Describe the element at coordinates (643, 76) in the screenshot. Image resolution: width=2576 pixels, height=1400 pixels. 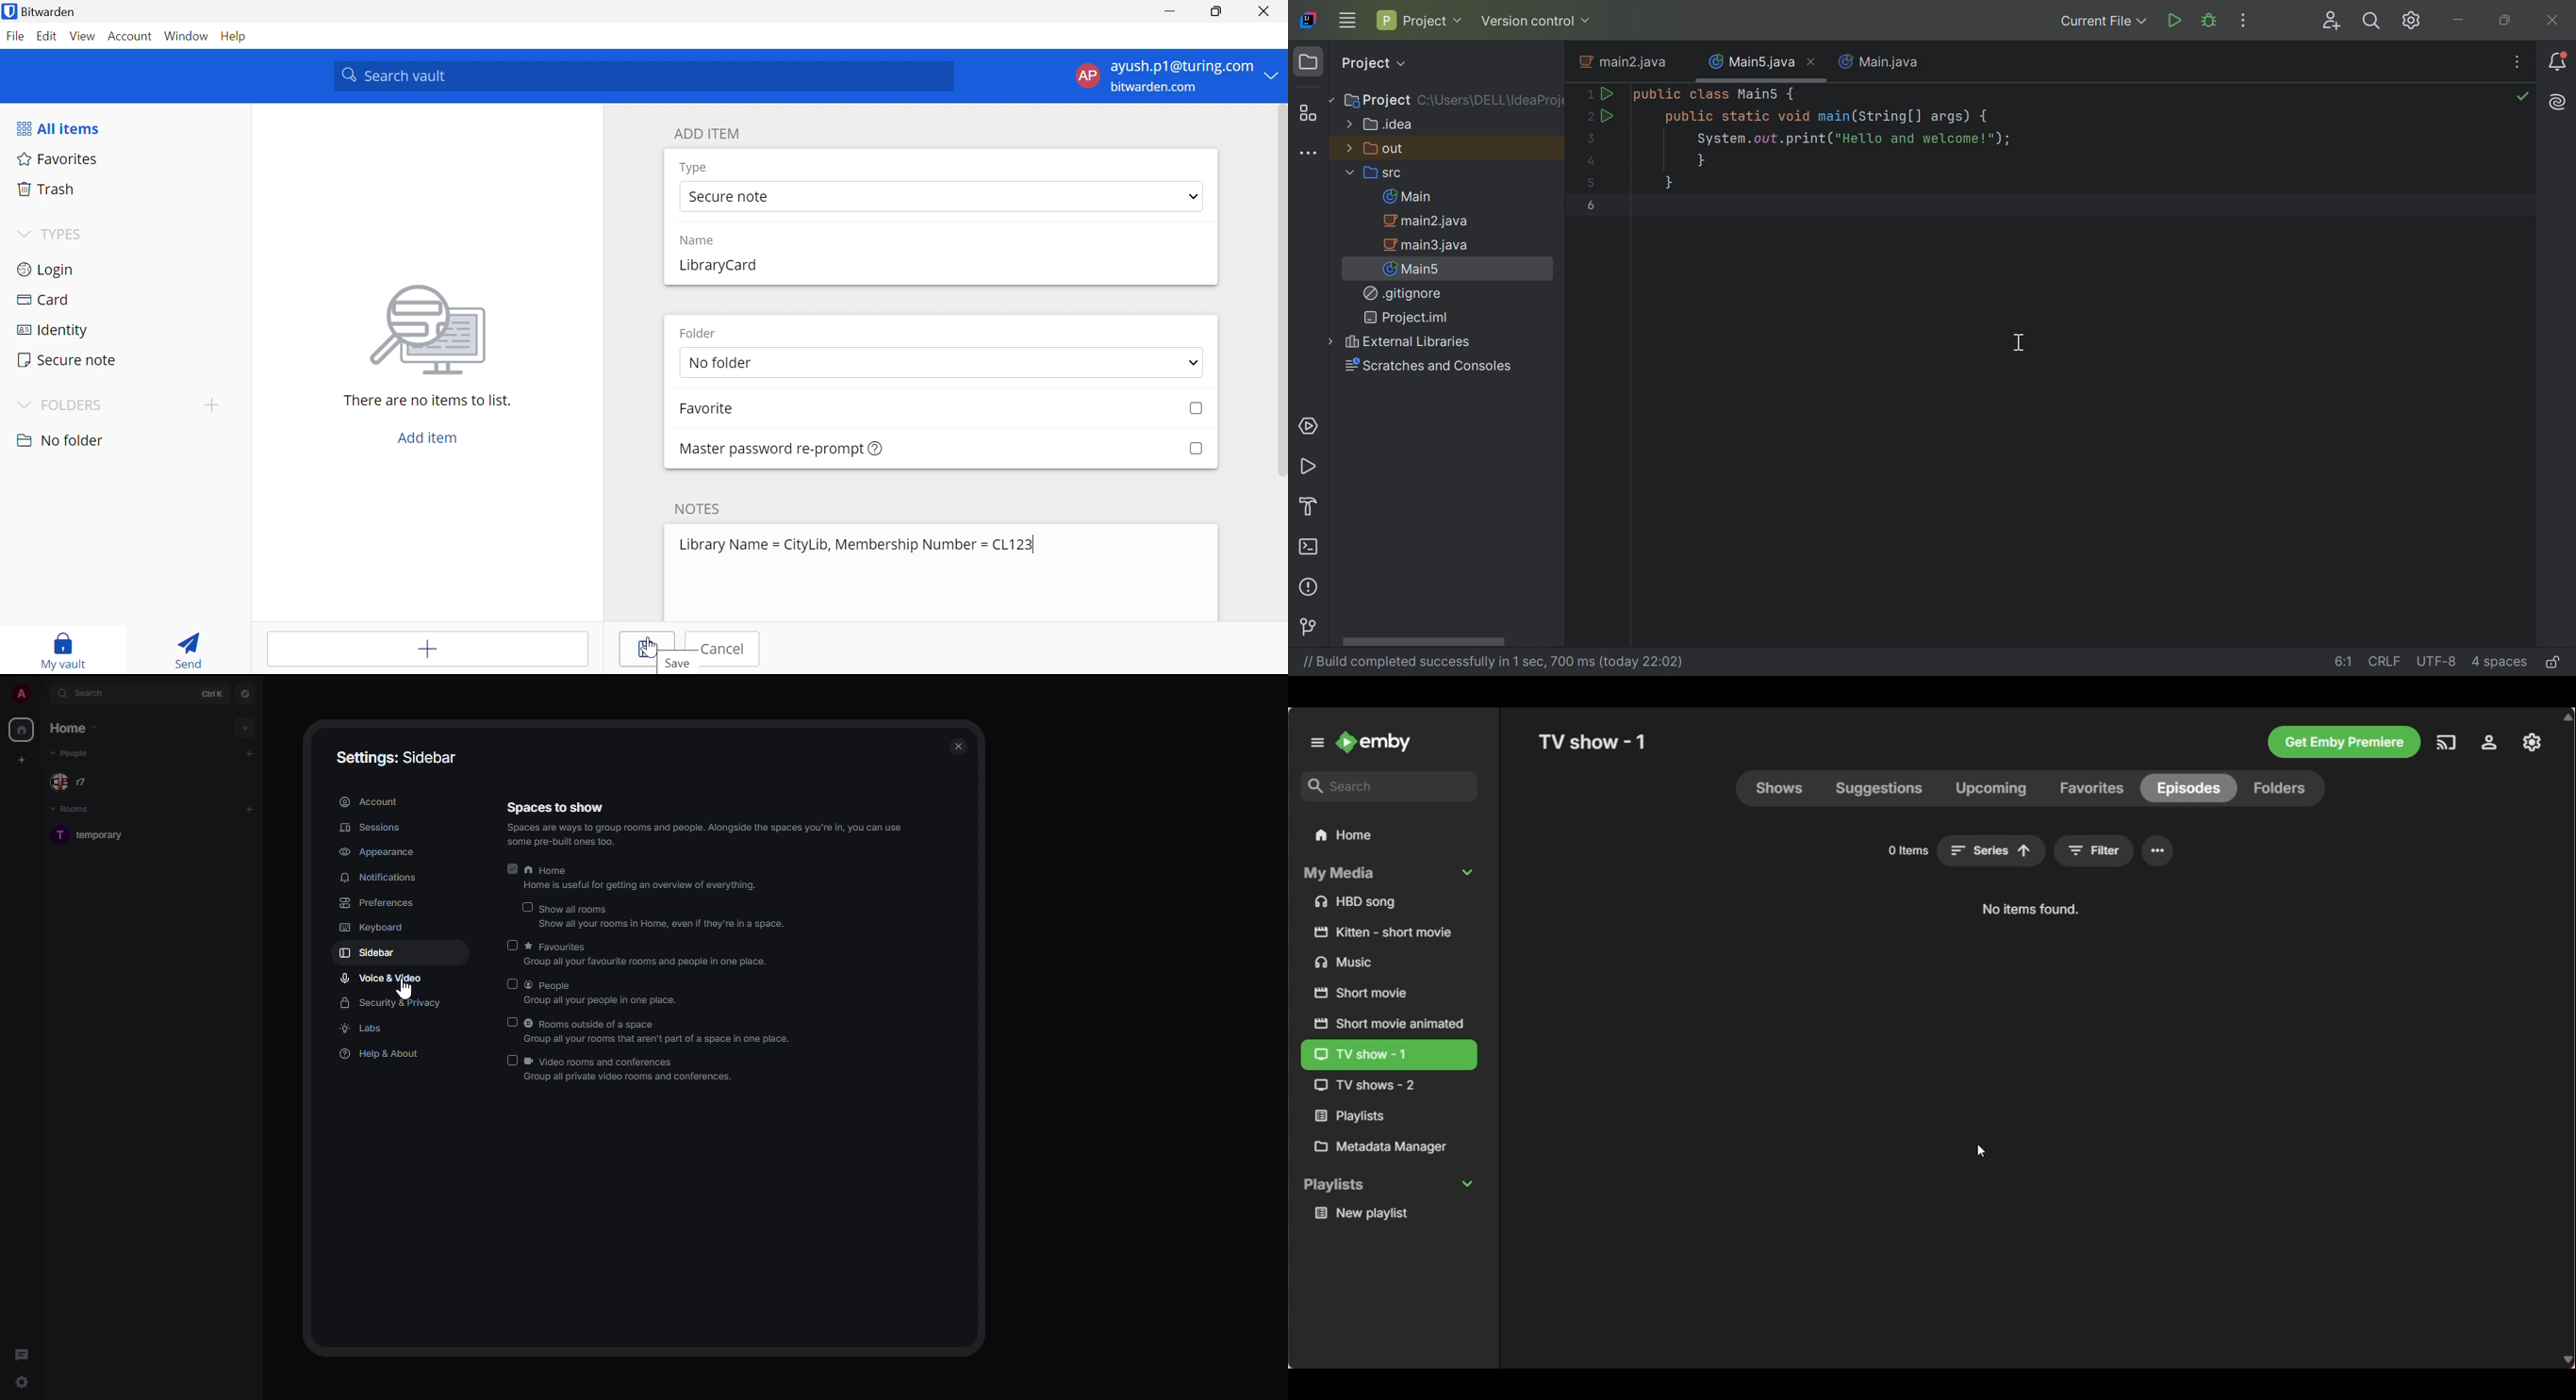
I see `Search vault` at that location.